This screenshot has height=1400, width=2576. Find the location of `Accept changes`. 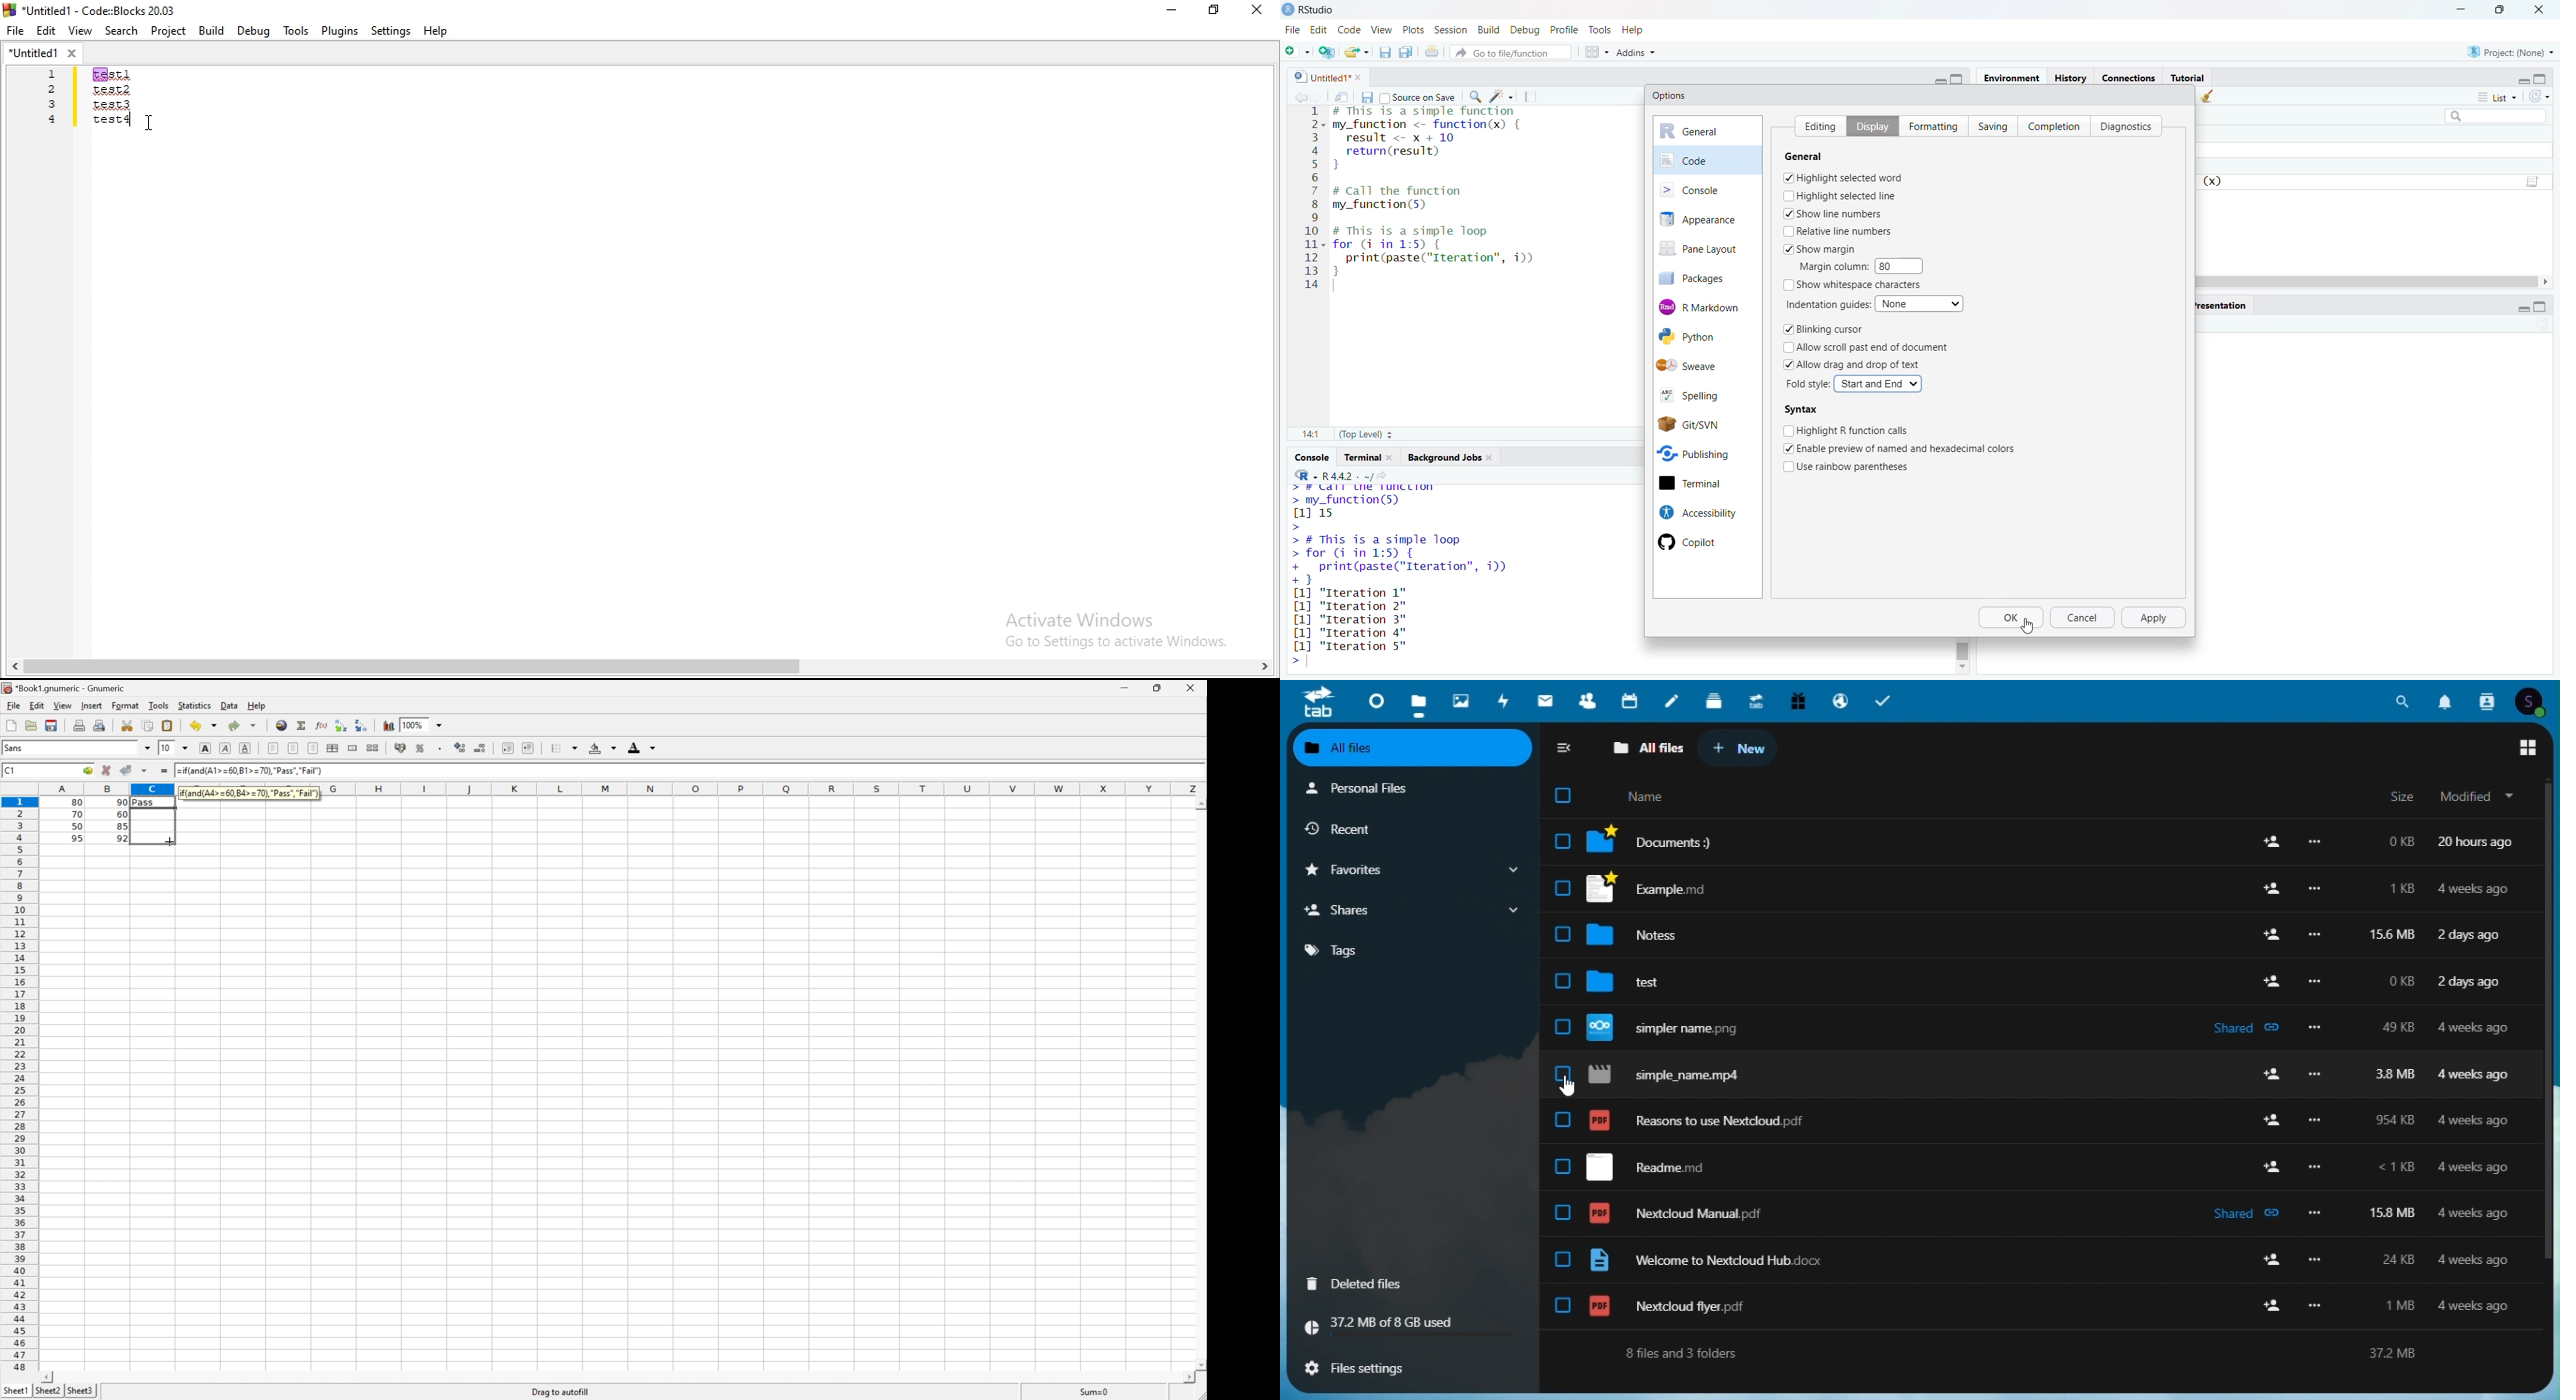

Accept changes is located at coordinates (125, 770).